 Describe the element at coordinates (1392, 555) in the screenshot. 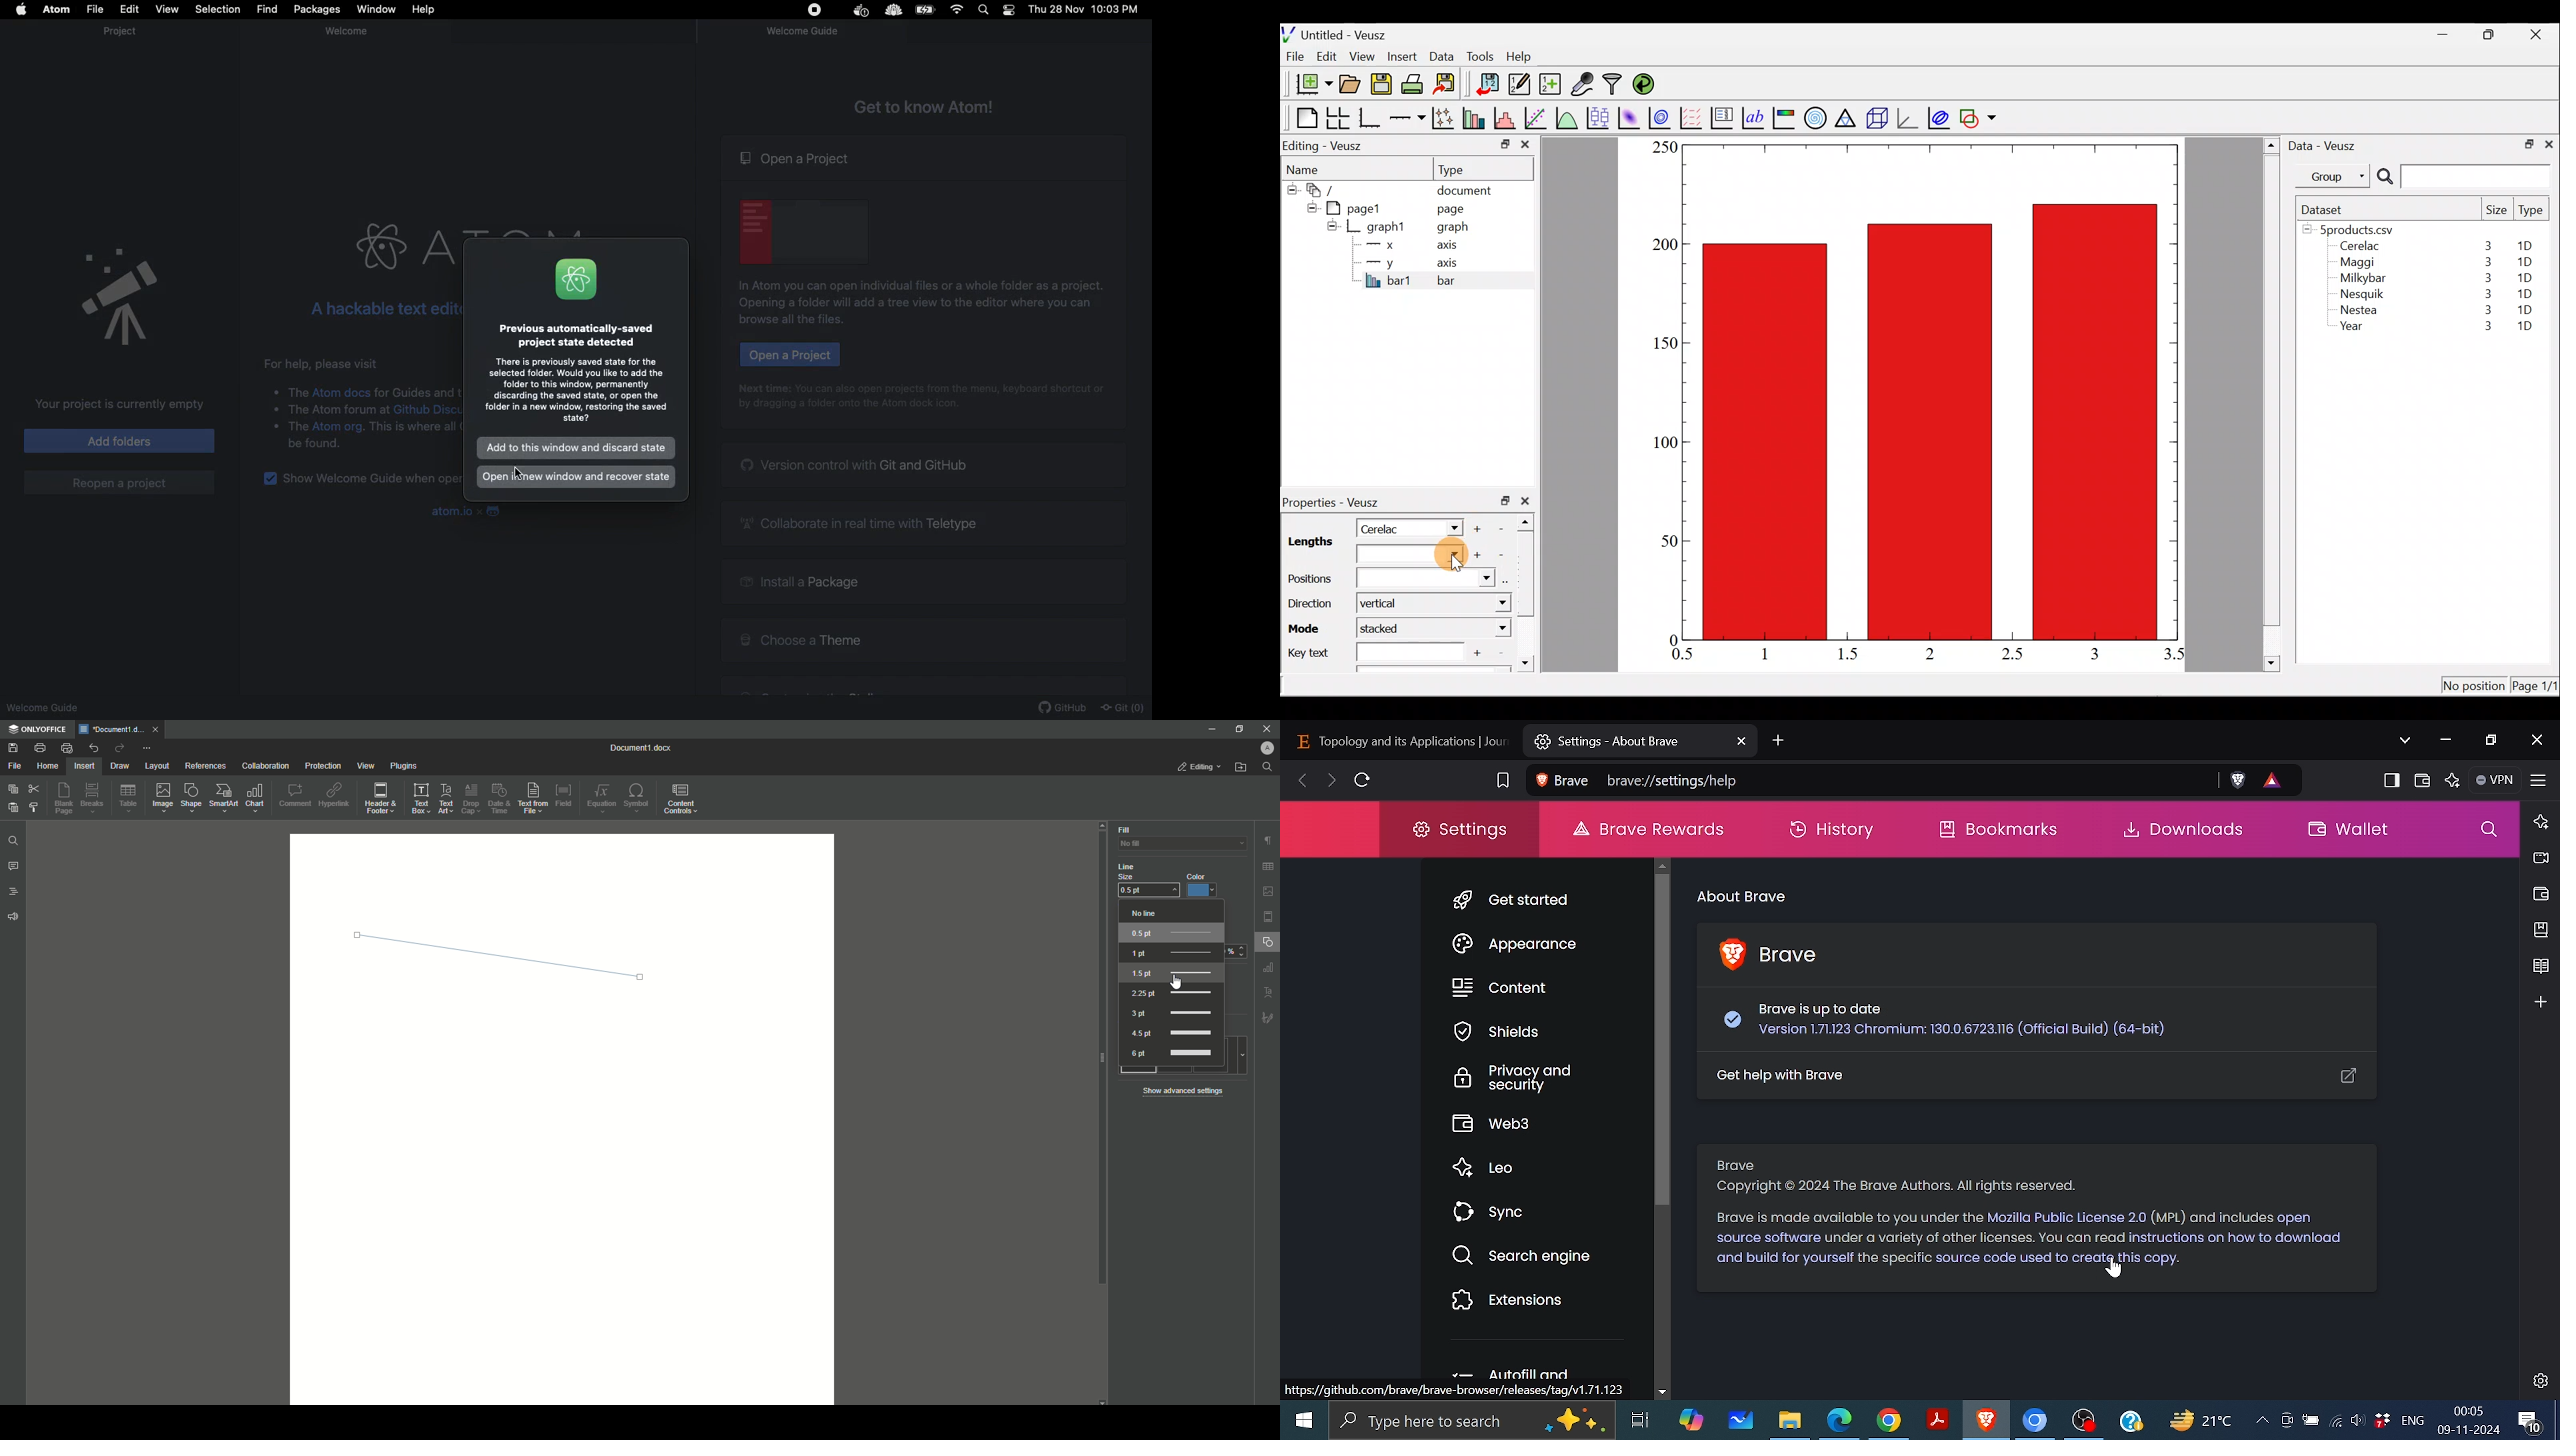

I see `Length dropdown` at that location.